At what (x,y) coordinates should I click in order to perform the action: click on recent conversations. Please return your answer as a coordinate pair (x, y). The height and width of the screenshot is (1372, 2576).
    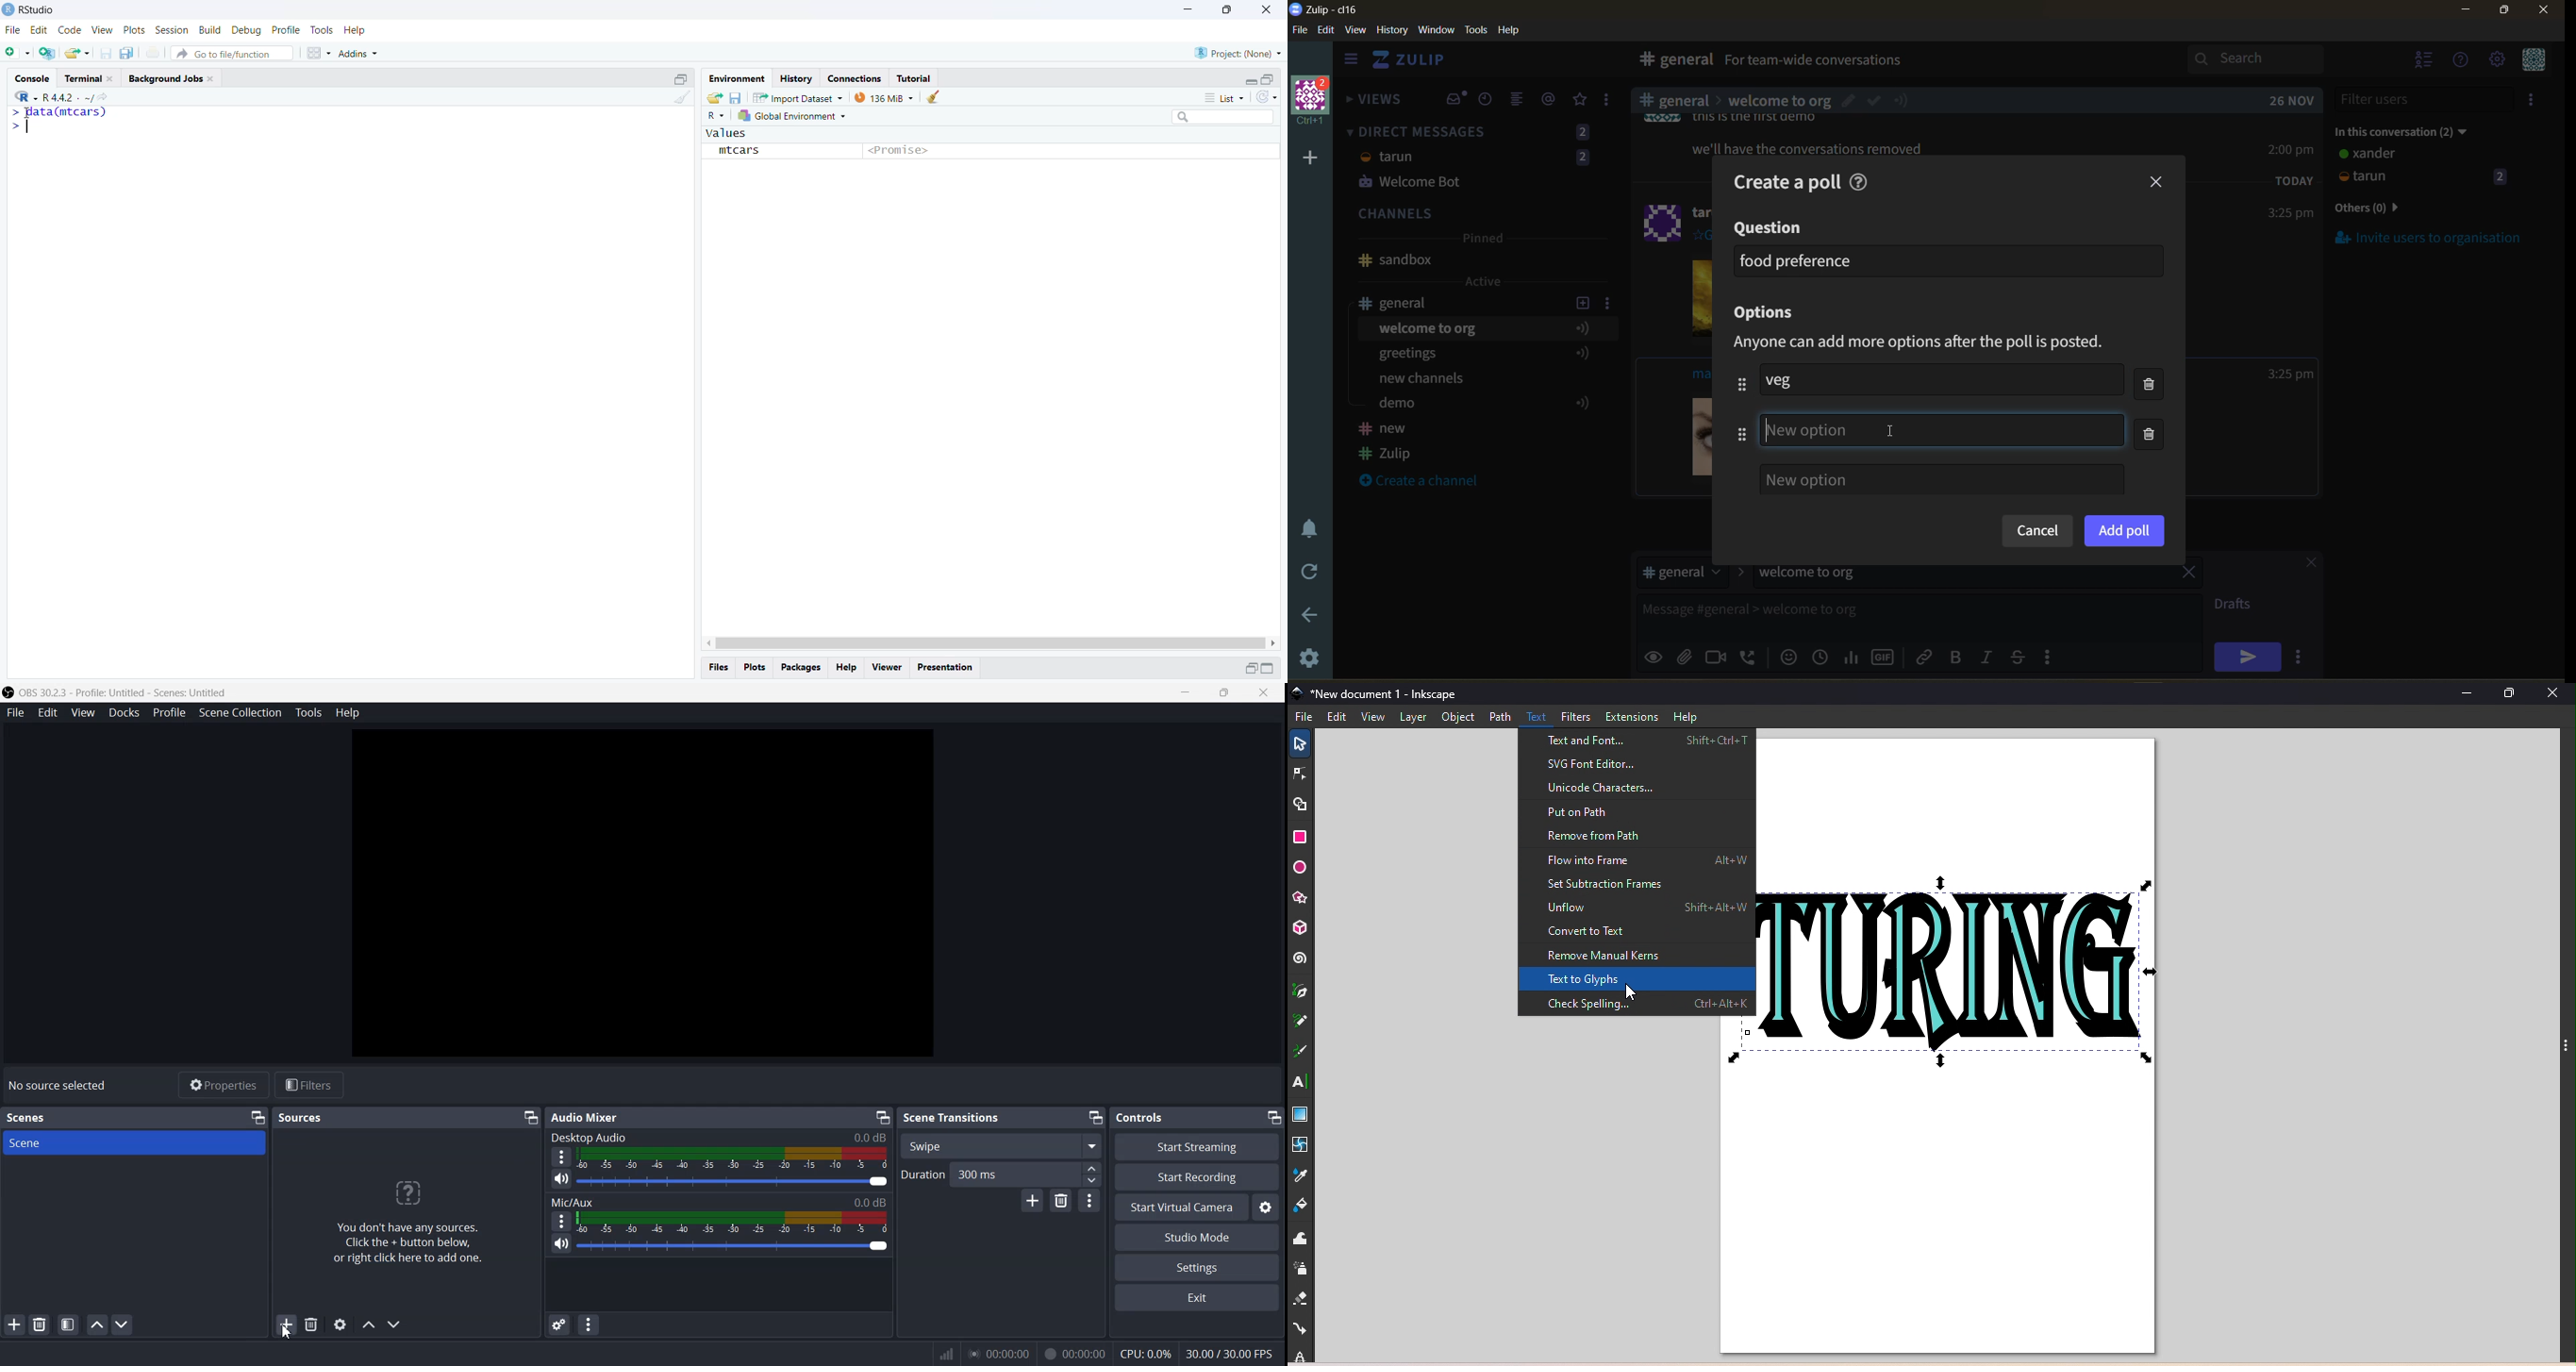
    Looking at the image, I should click on (1490, 101).